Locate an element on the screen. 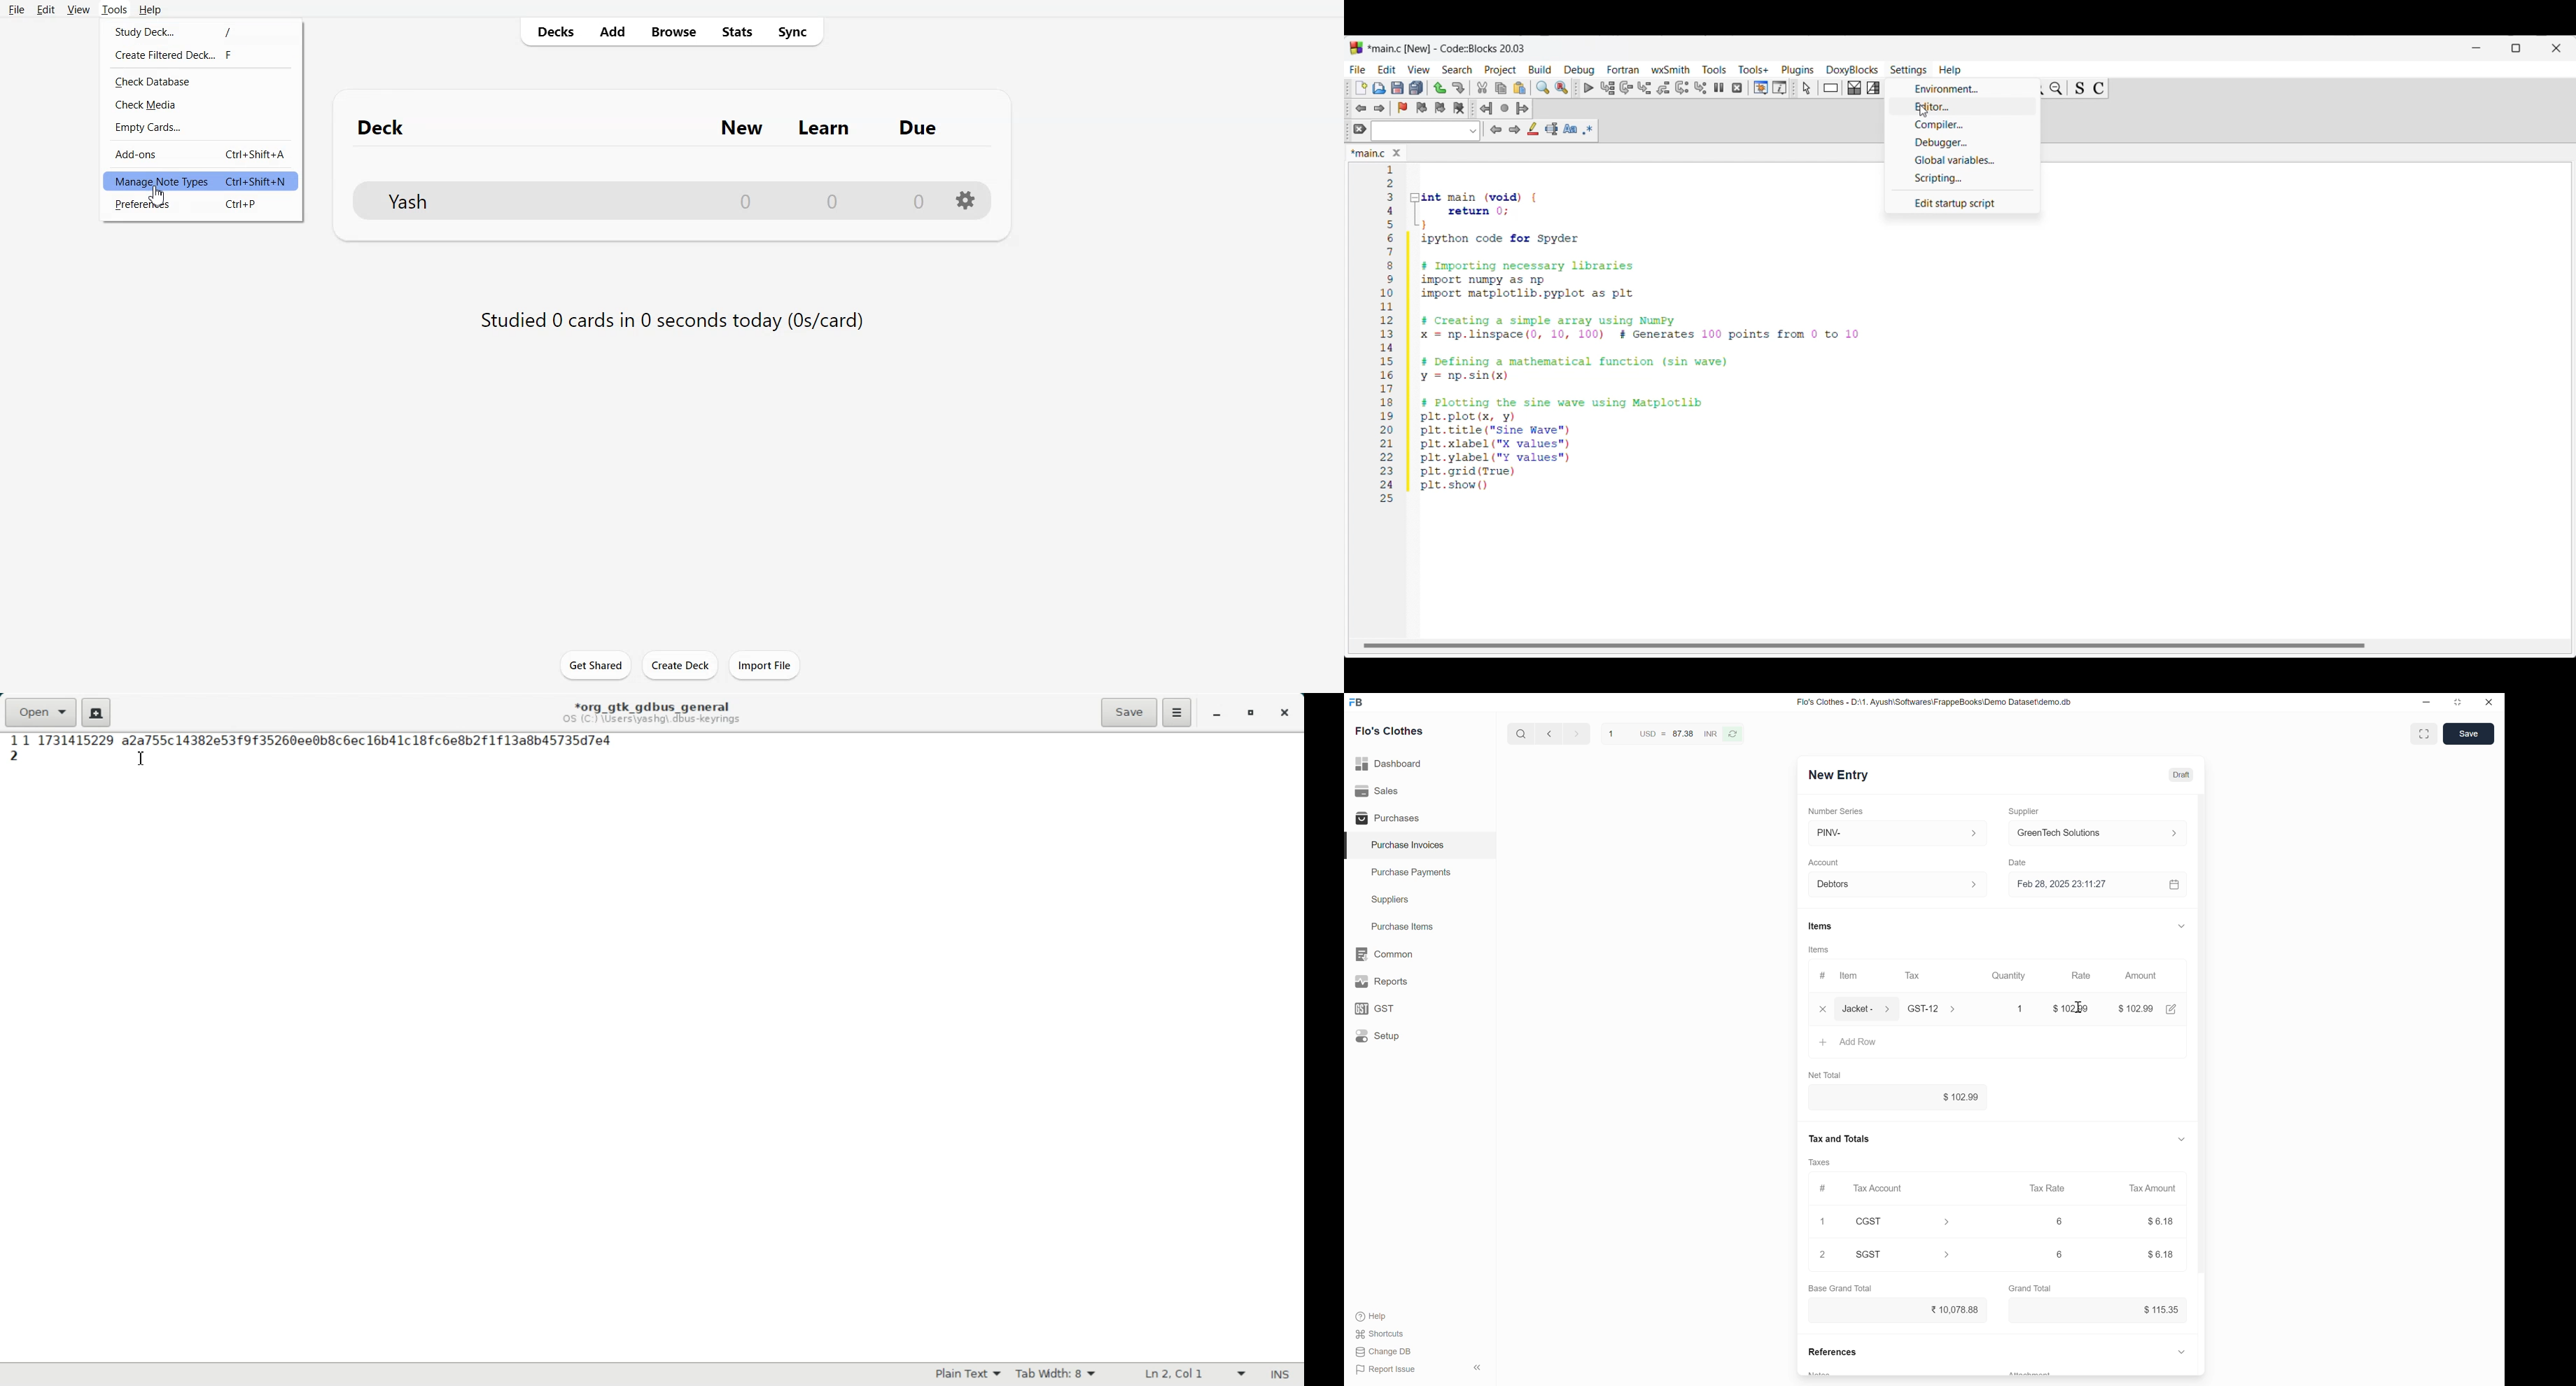 This screenshot has height=1400, width=2576. Find is located at coordinates (1543, 87).